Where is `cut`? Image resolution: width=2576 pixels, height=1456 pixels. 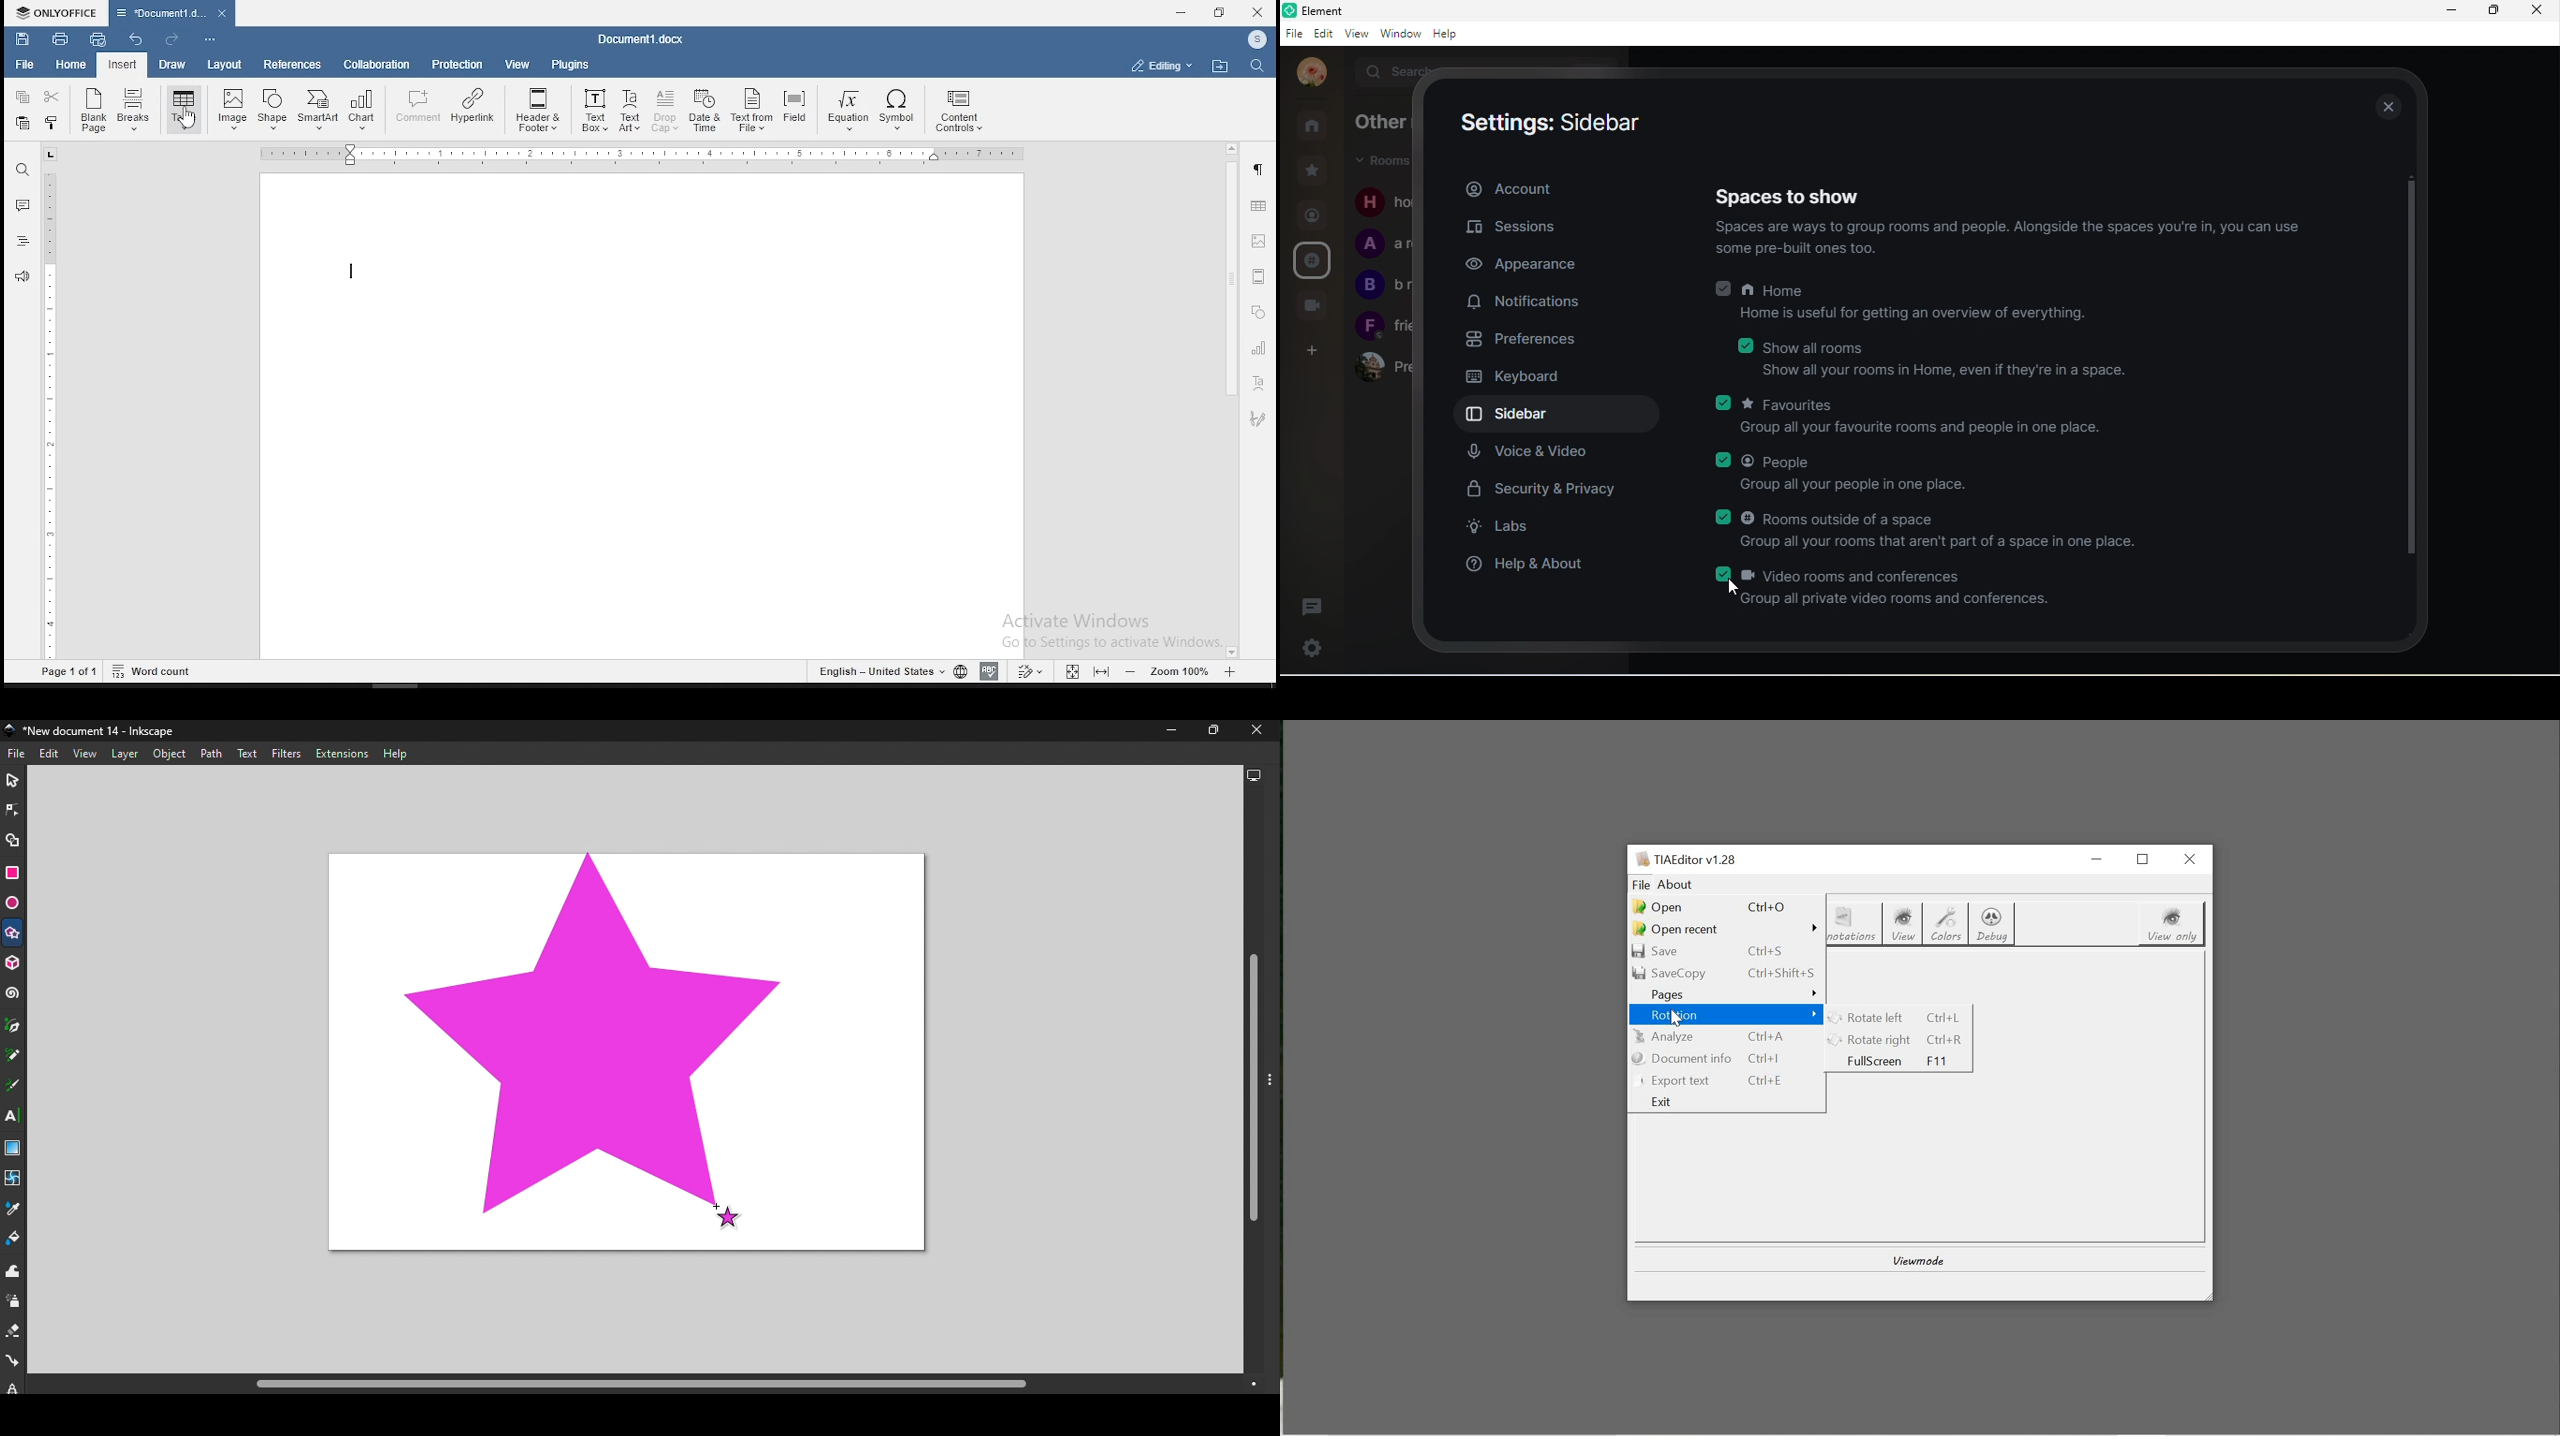 cut is located at coordinates (56, 96).